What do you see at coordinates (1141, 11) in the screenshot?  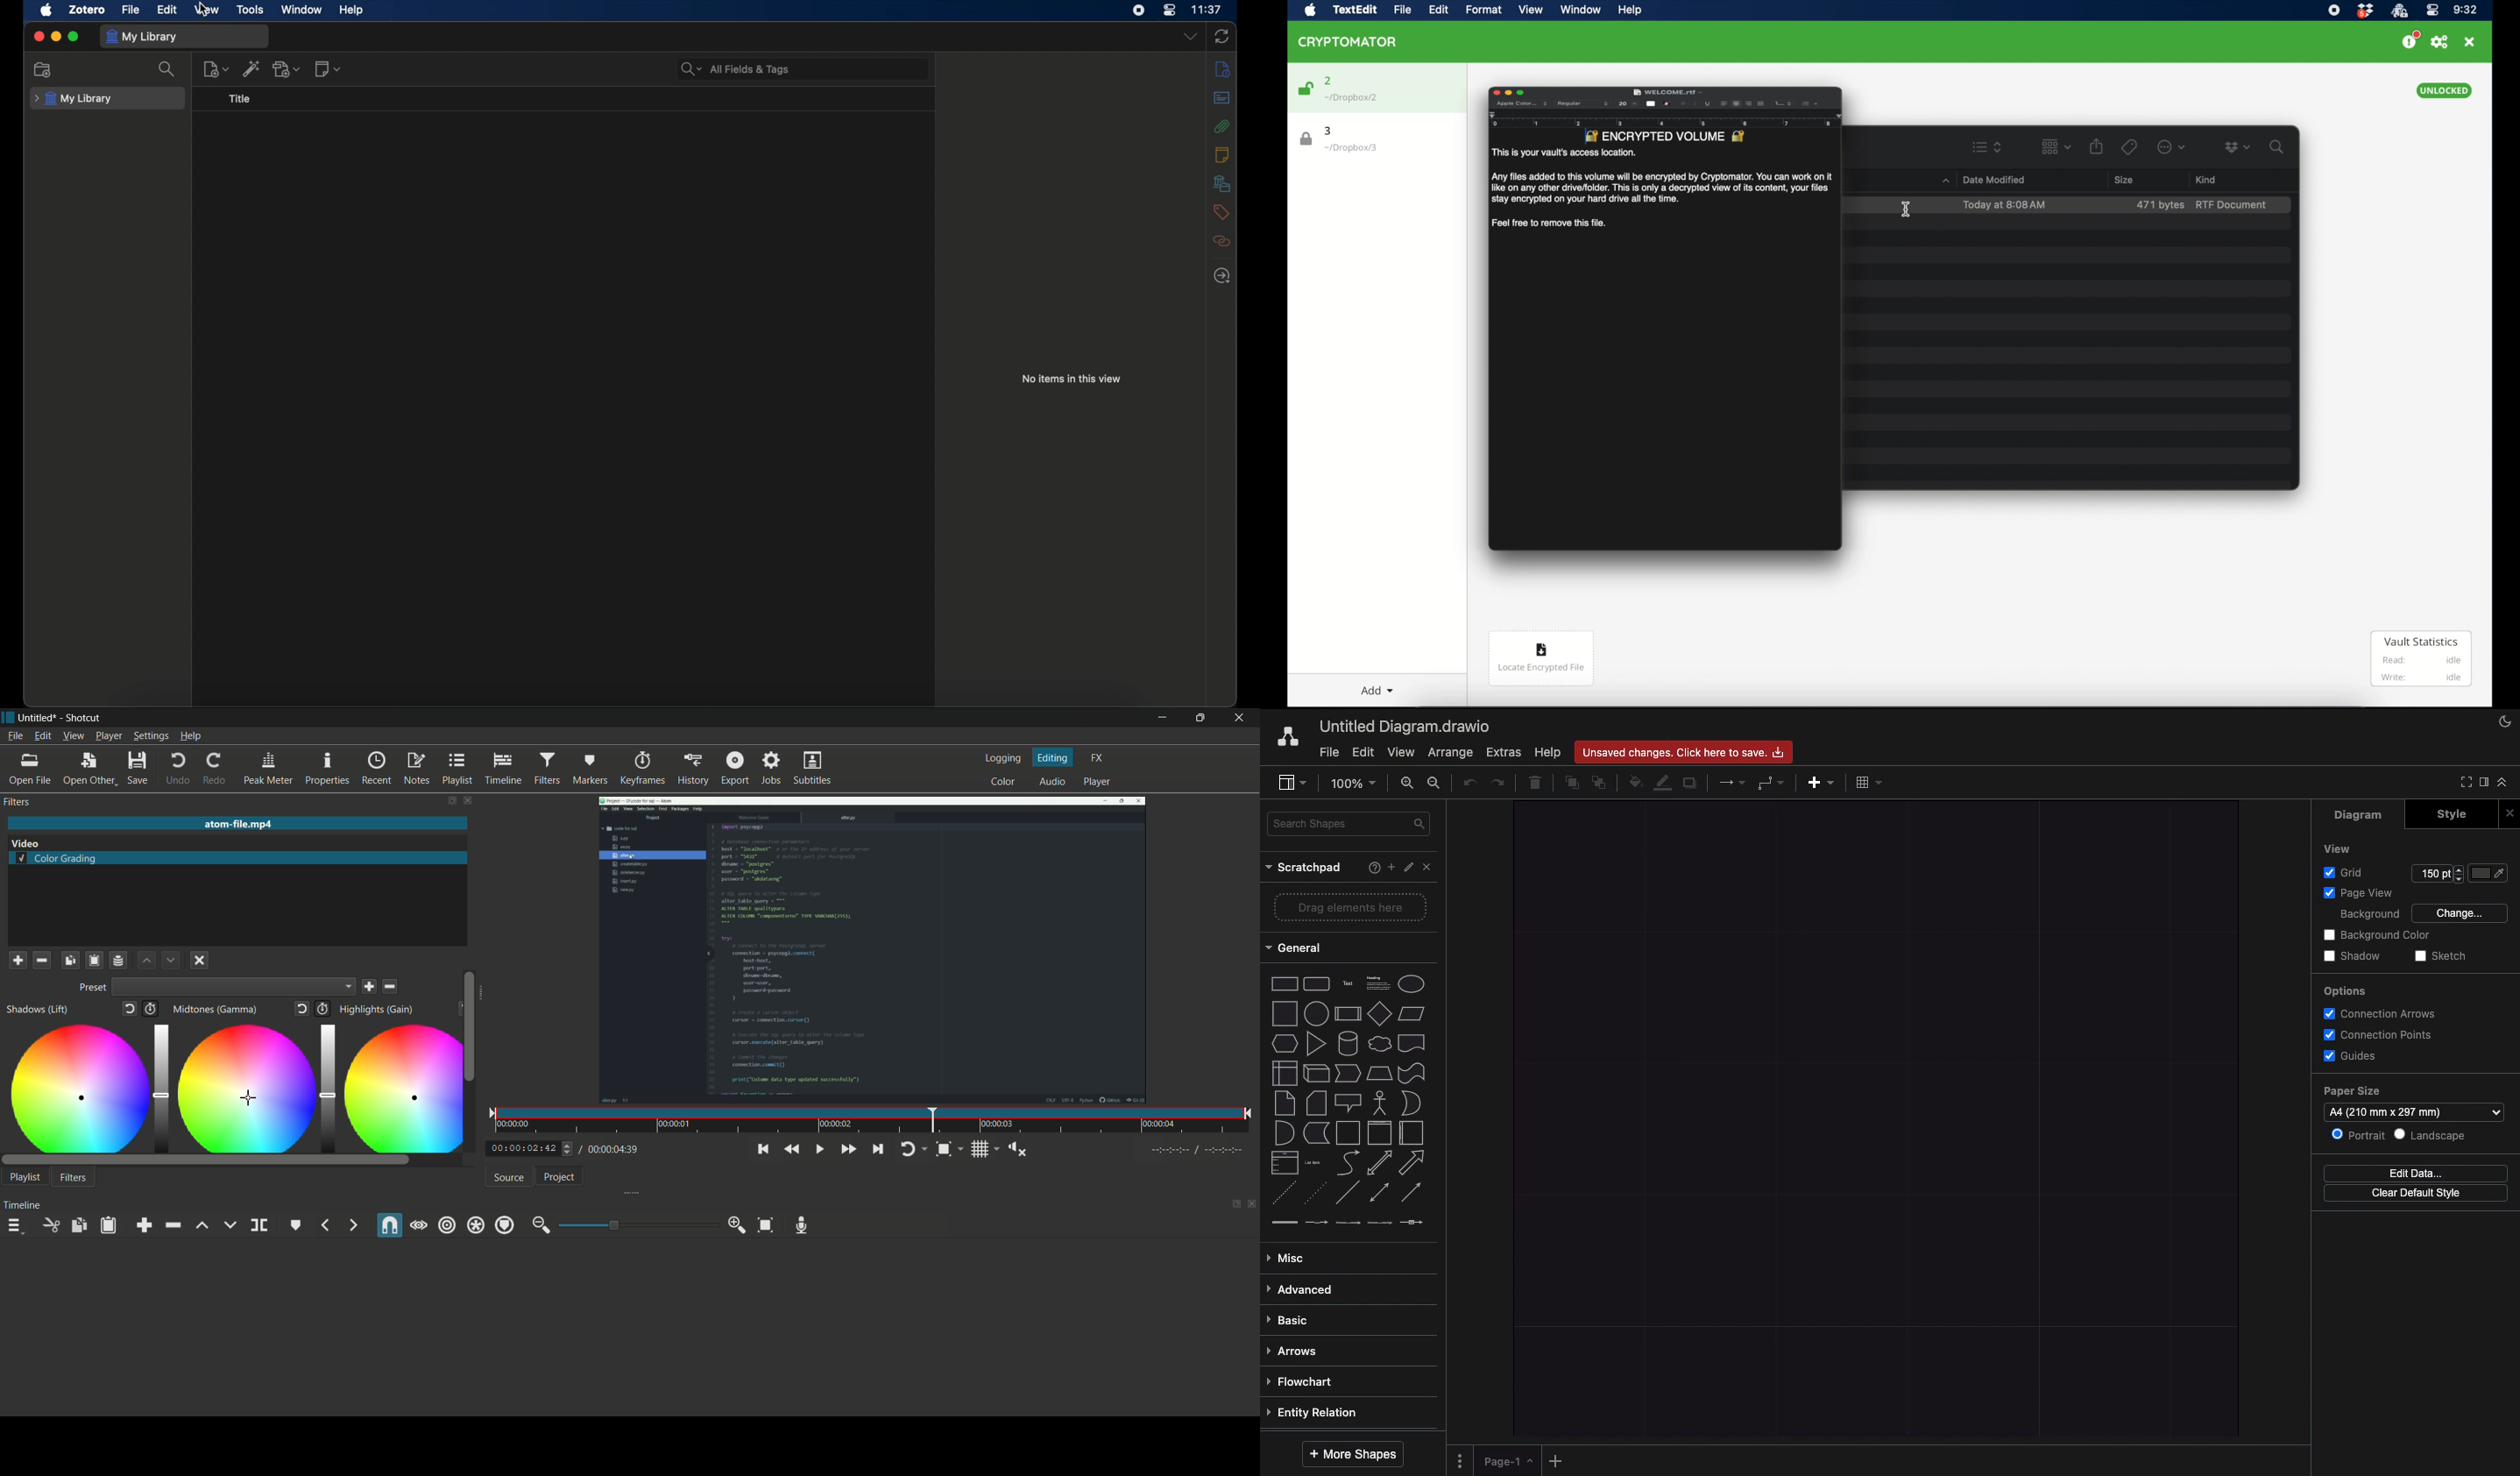 I see `screen recorder` at bounding box center [1141, 11].